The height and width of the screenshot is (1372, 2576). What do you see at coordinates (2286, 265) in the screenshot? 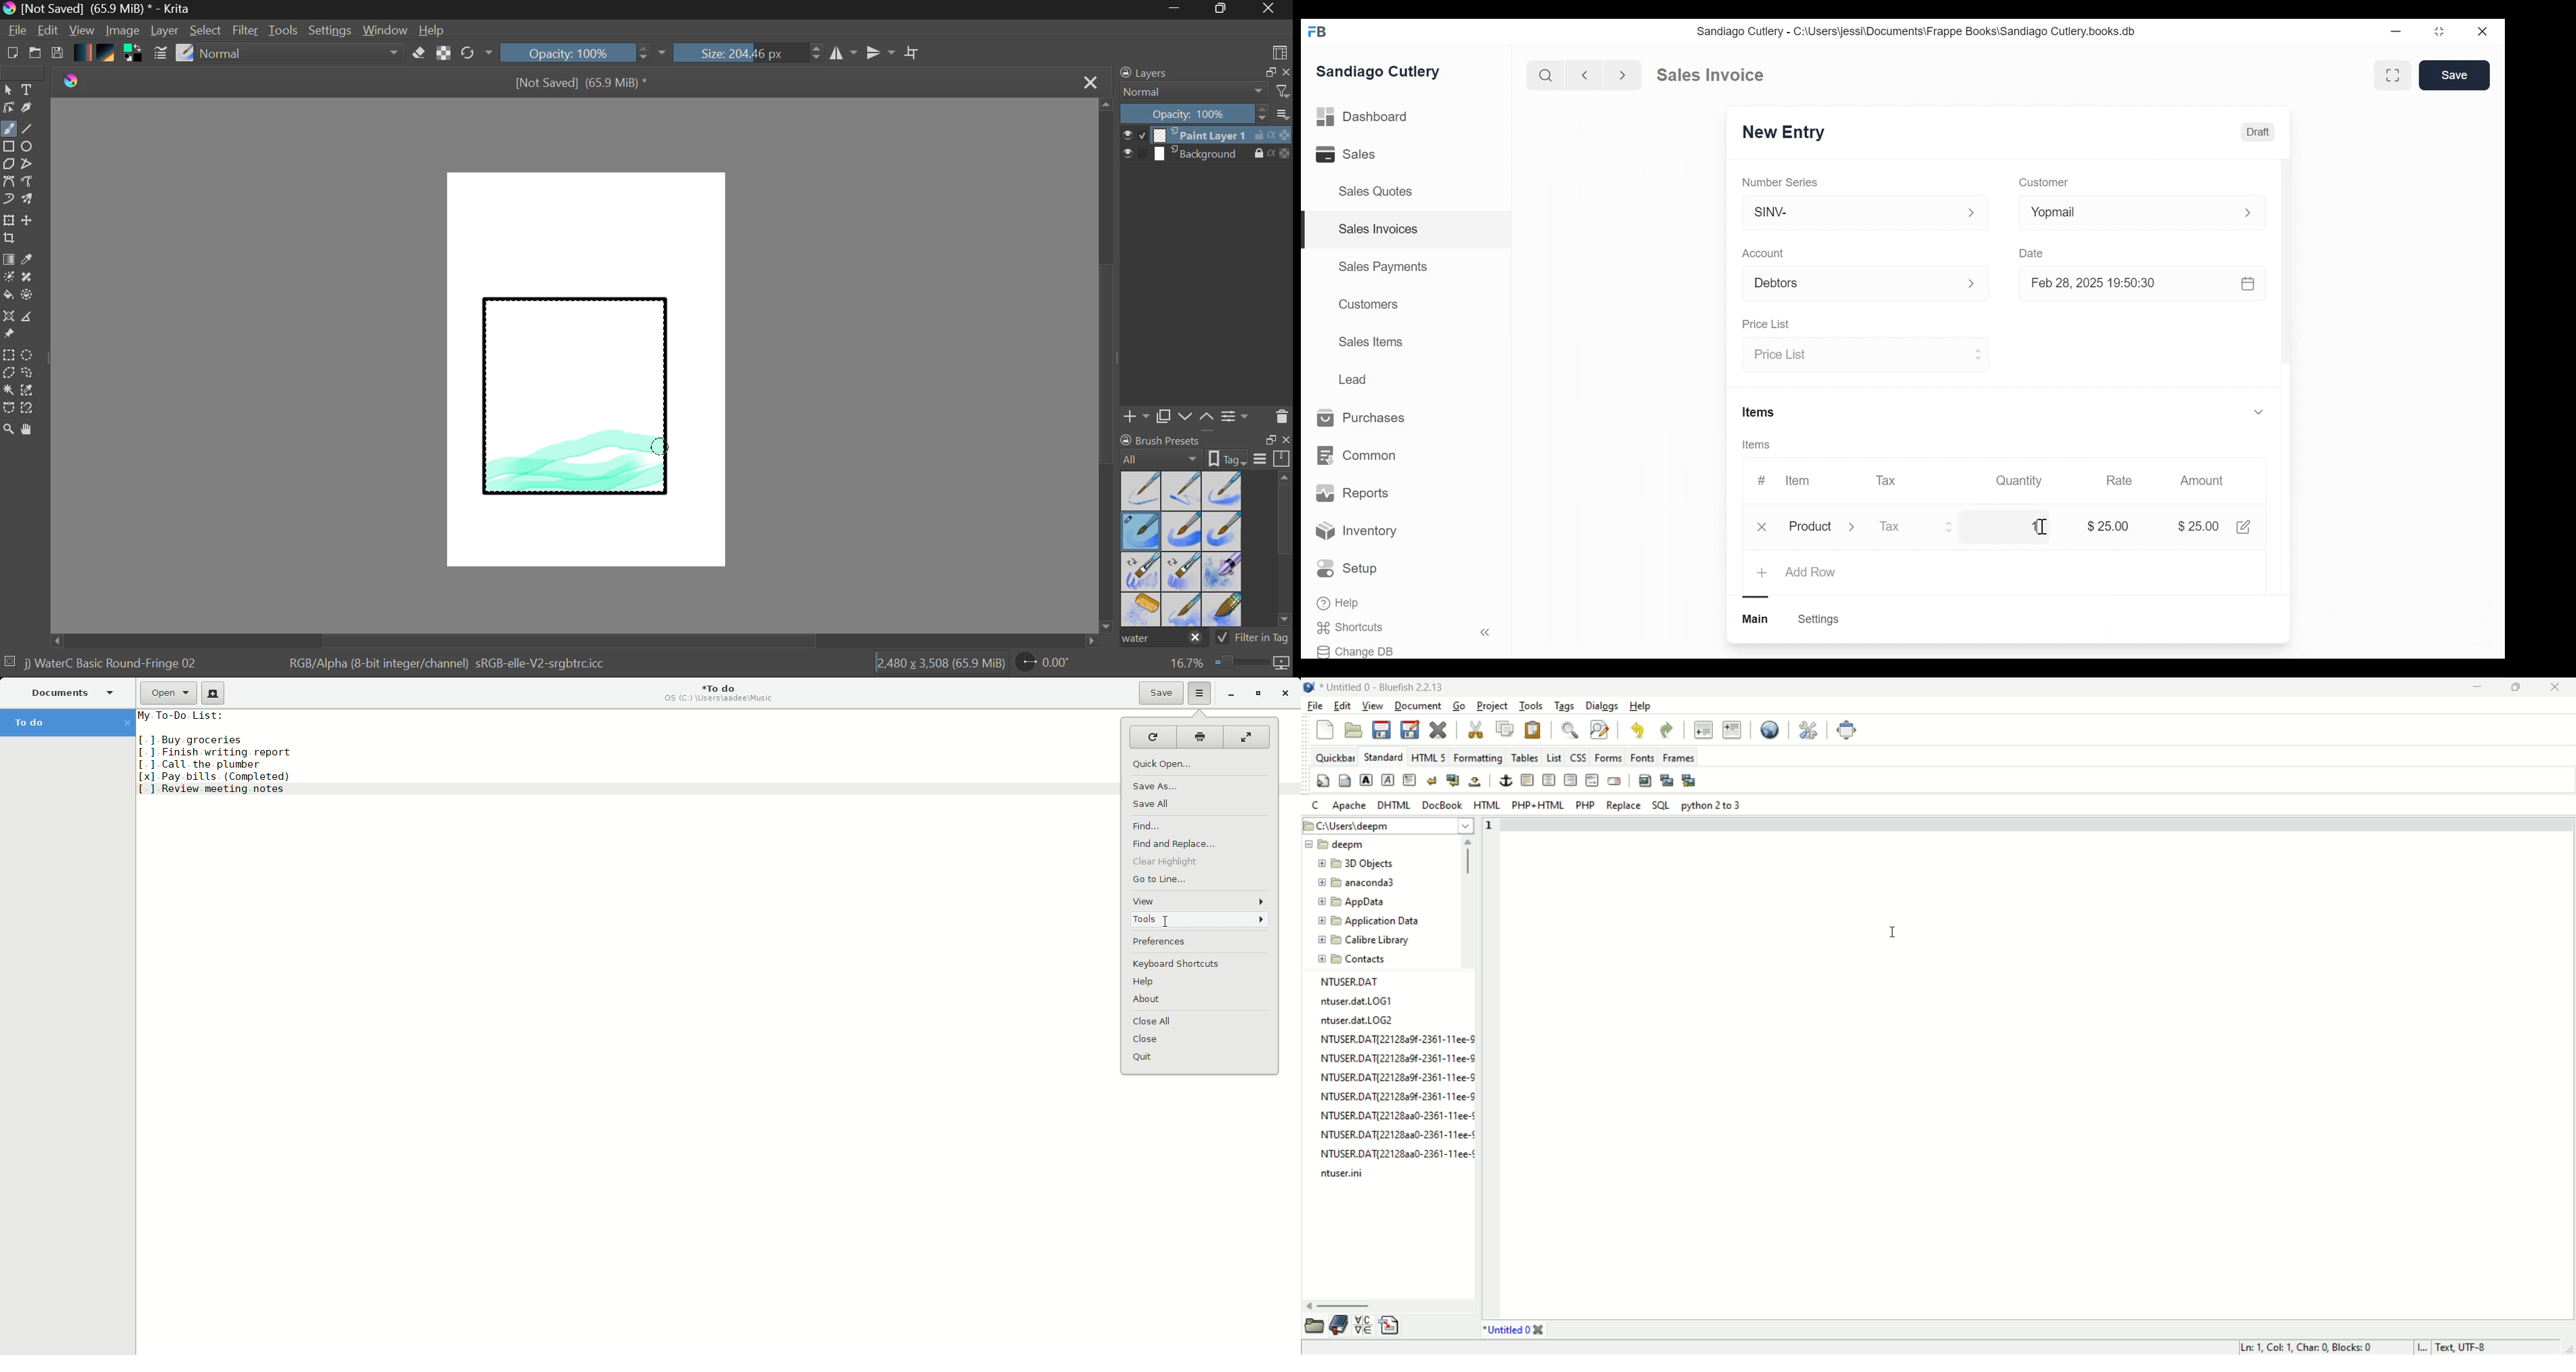
I see `scrollbar` at bounding box center [2286, 265].